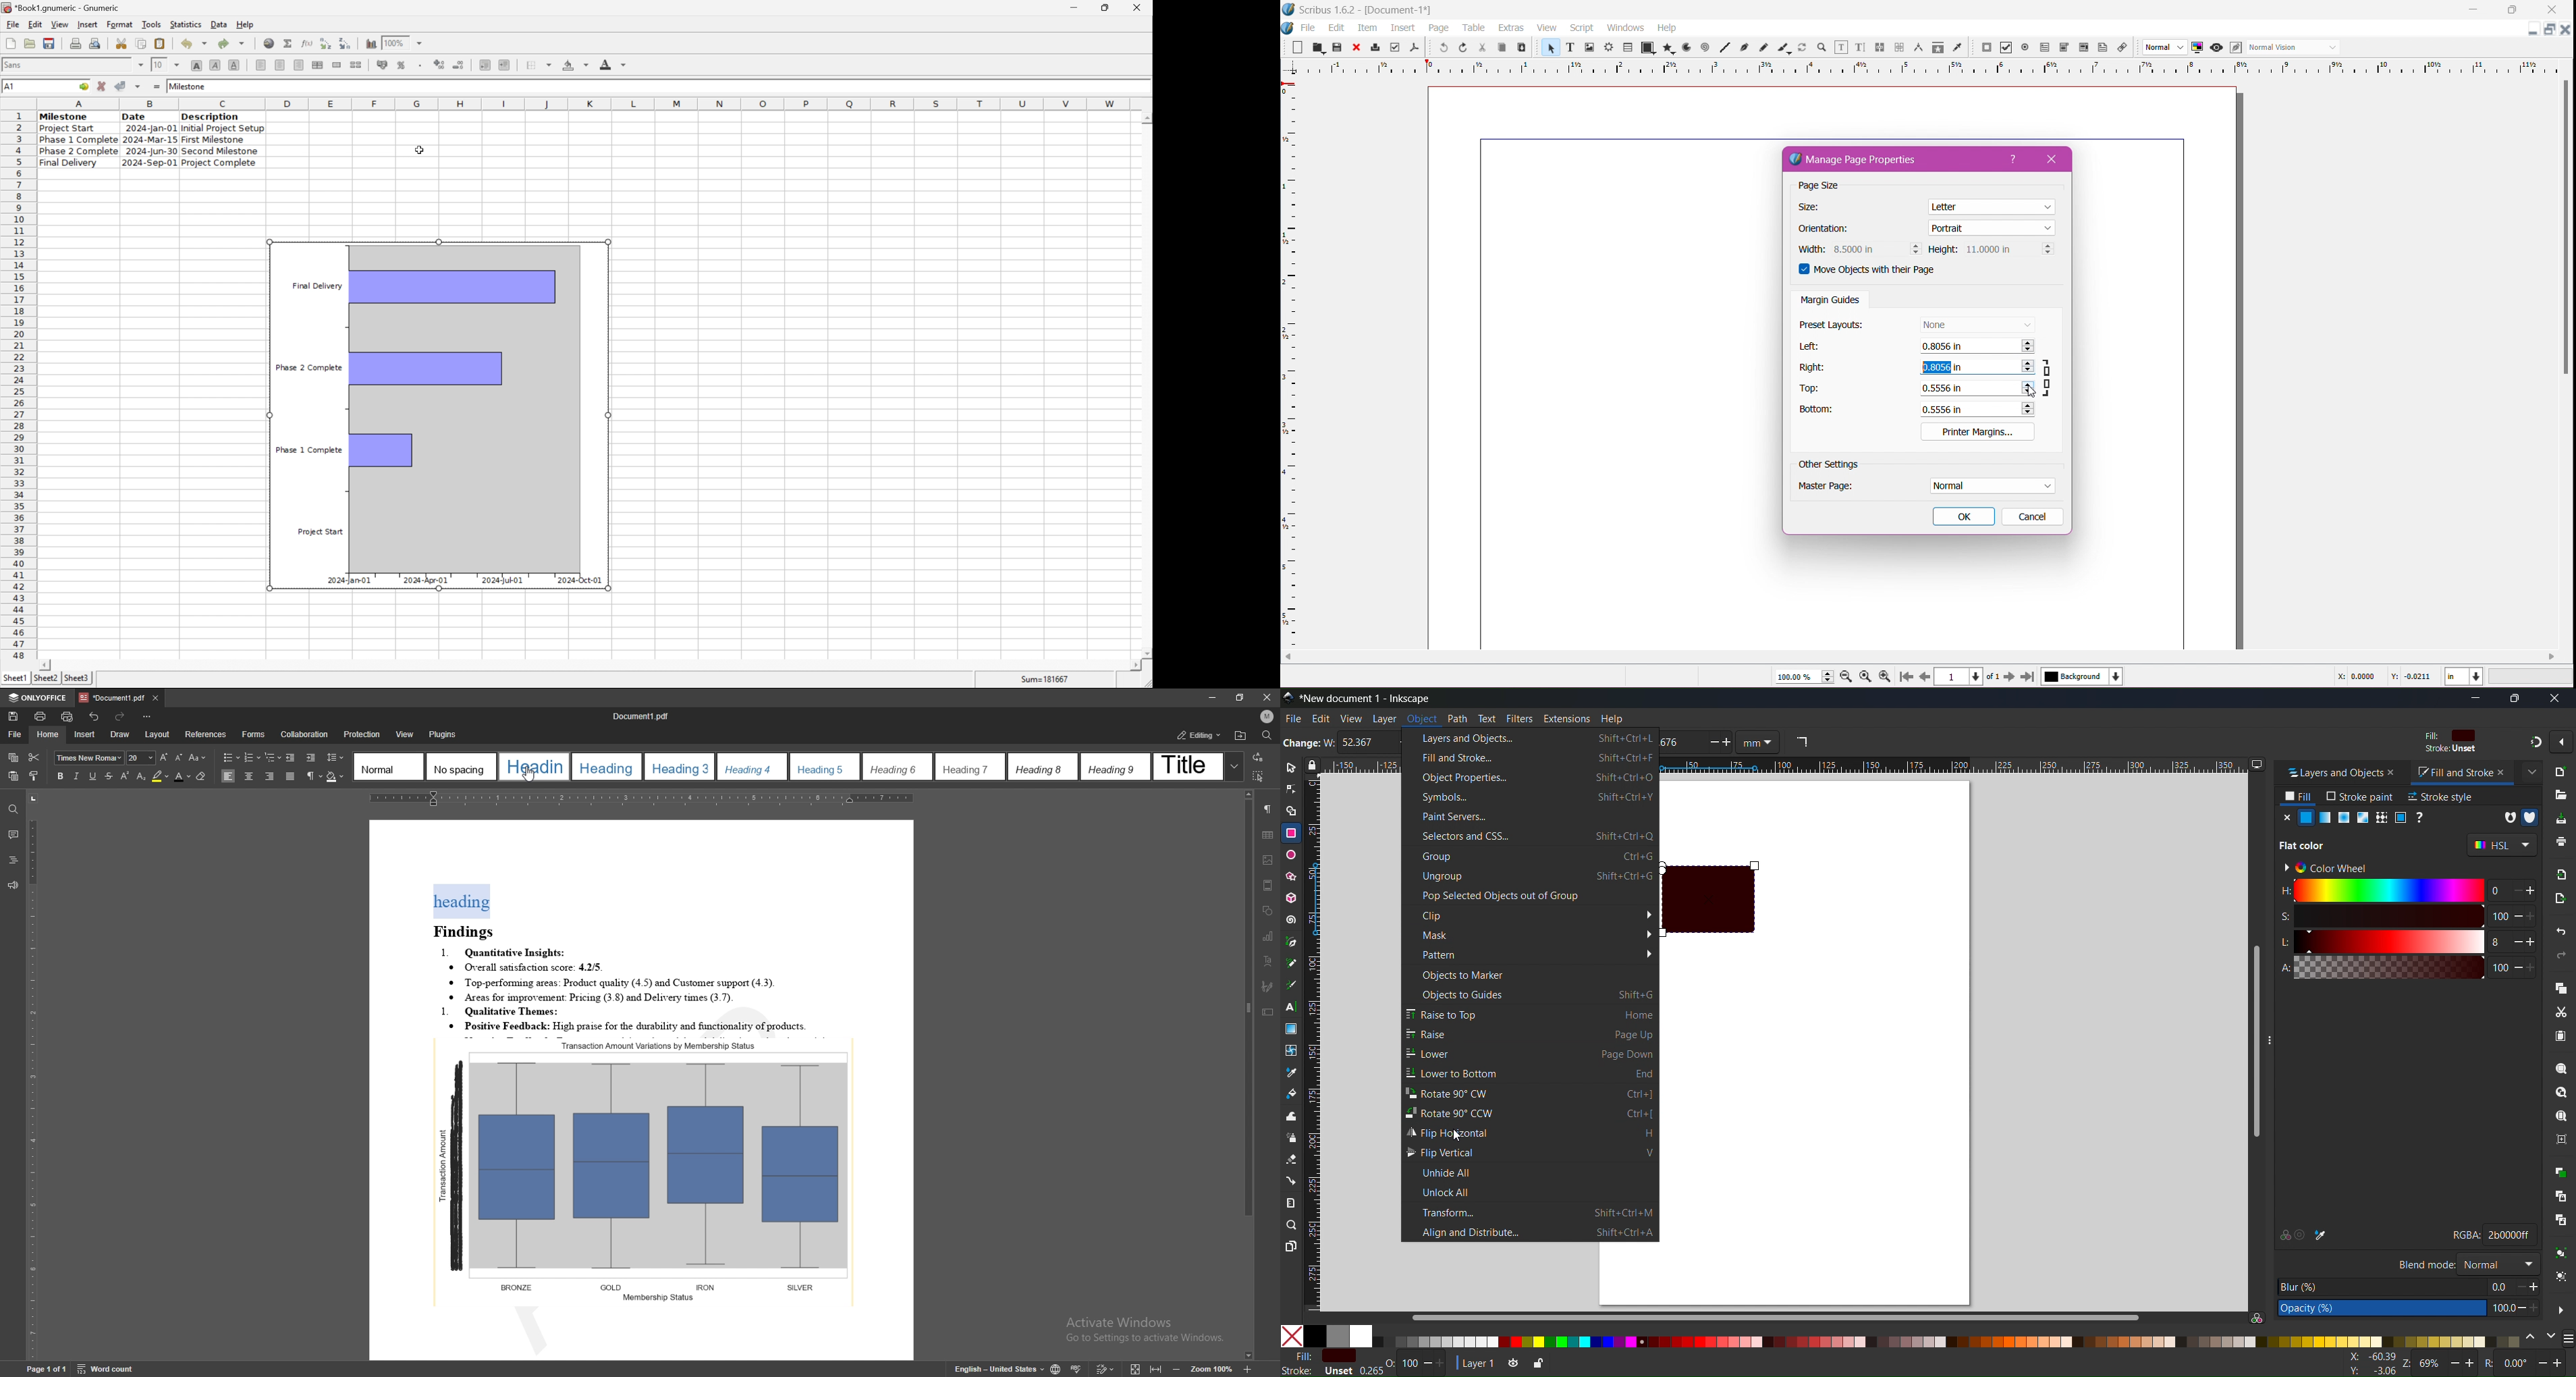 Image resolution: width=2576 pixels, height=1400 pixels. What do you see at coordinates (2471, 1364) in the screenshot?
I see `Zoom in` at bounding box center [2471, 1364].